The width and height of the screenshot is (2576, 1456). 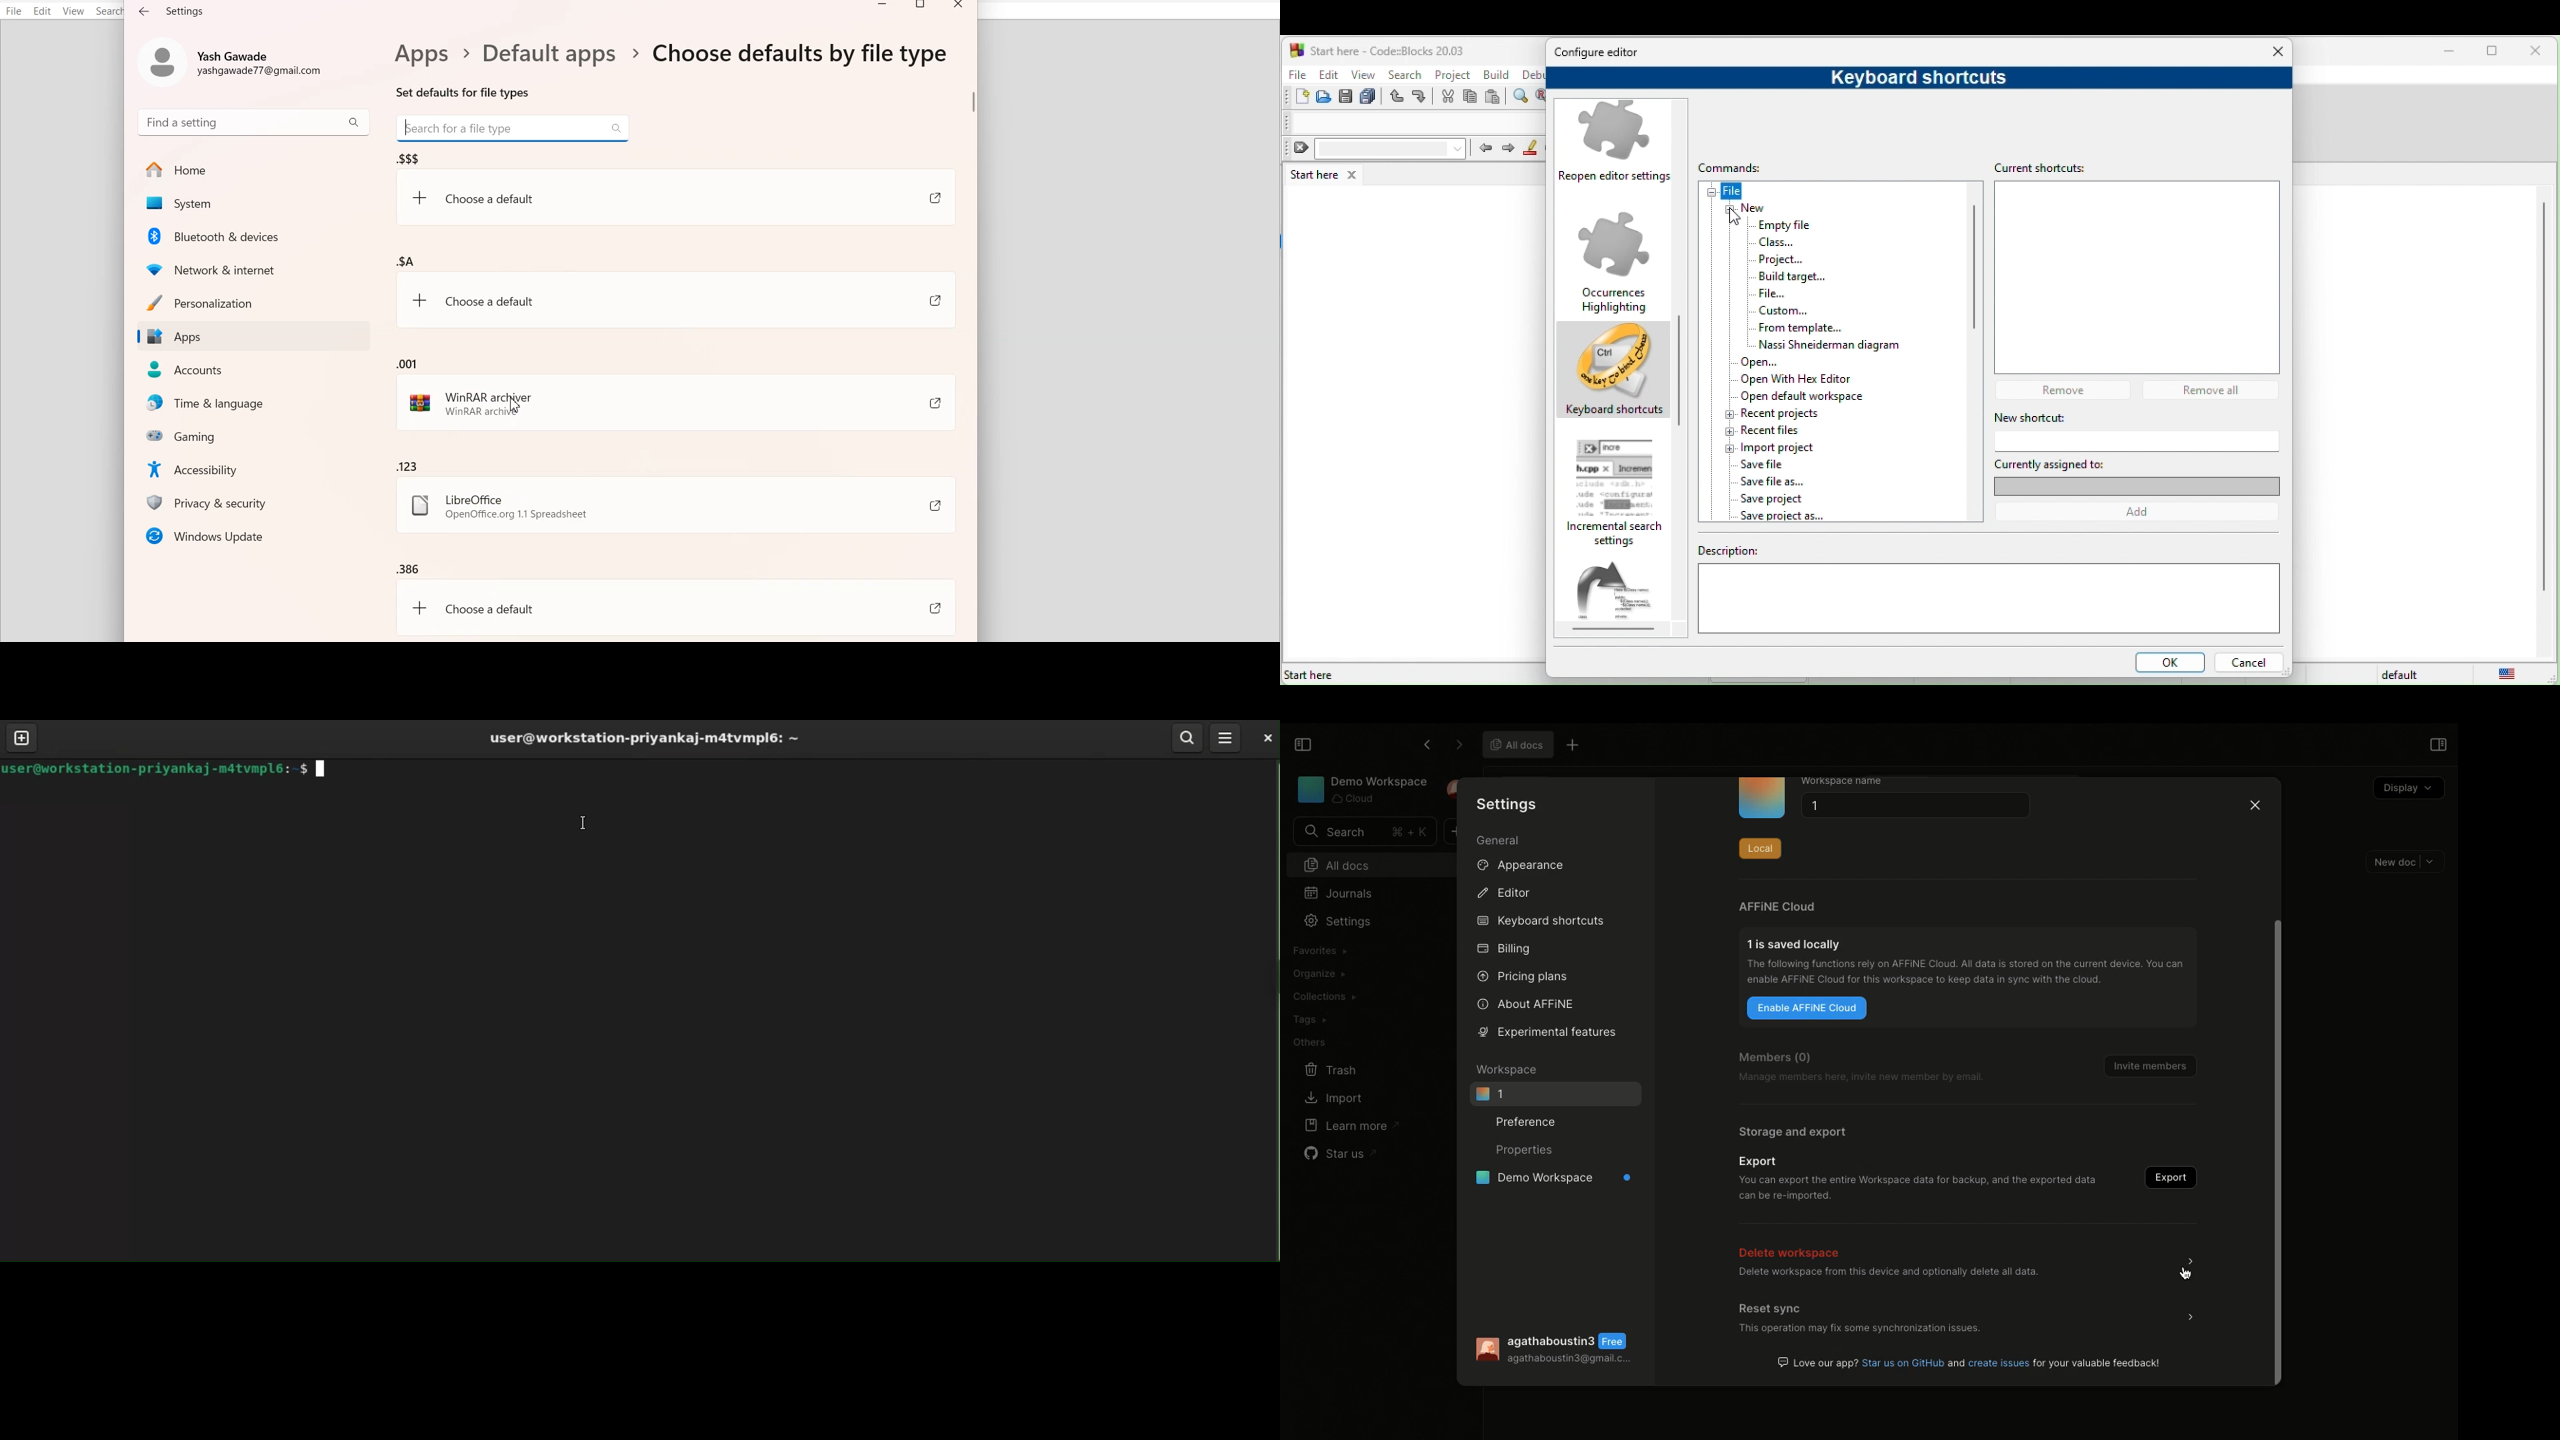 I want to click on ok, so click(x=2166, y=664).